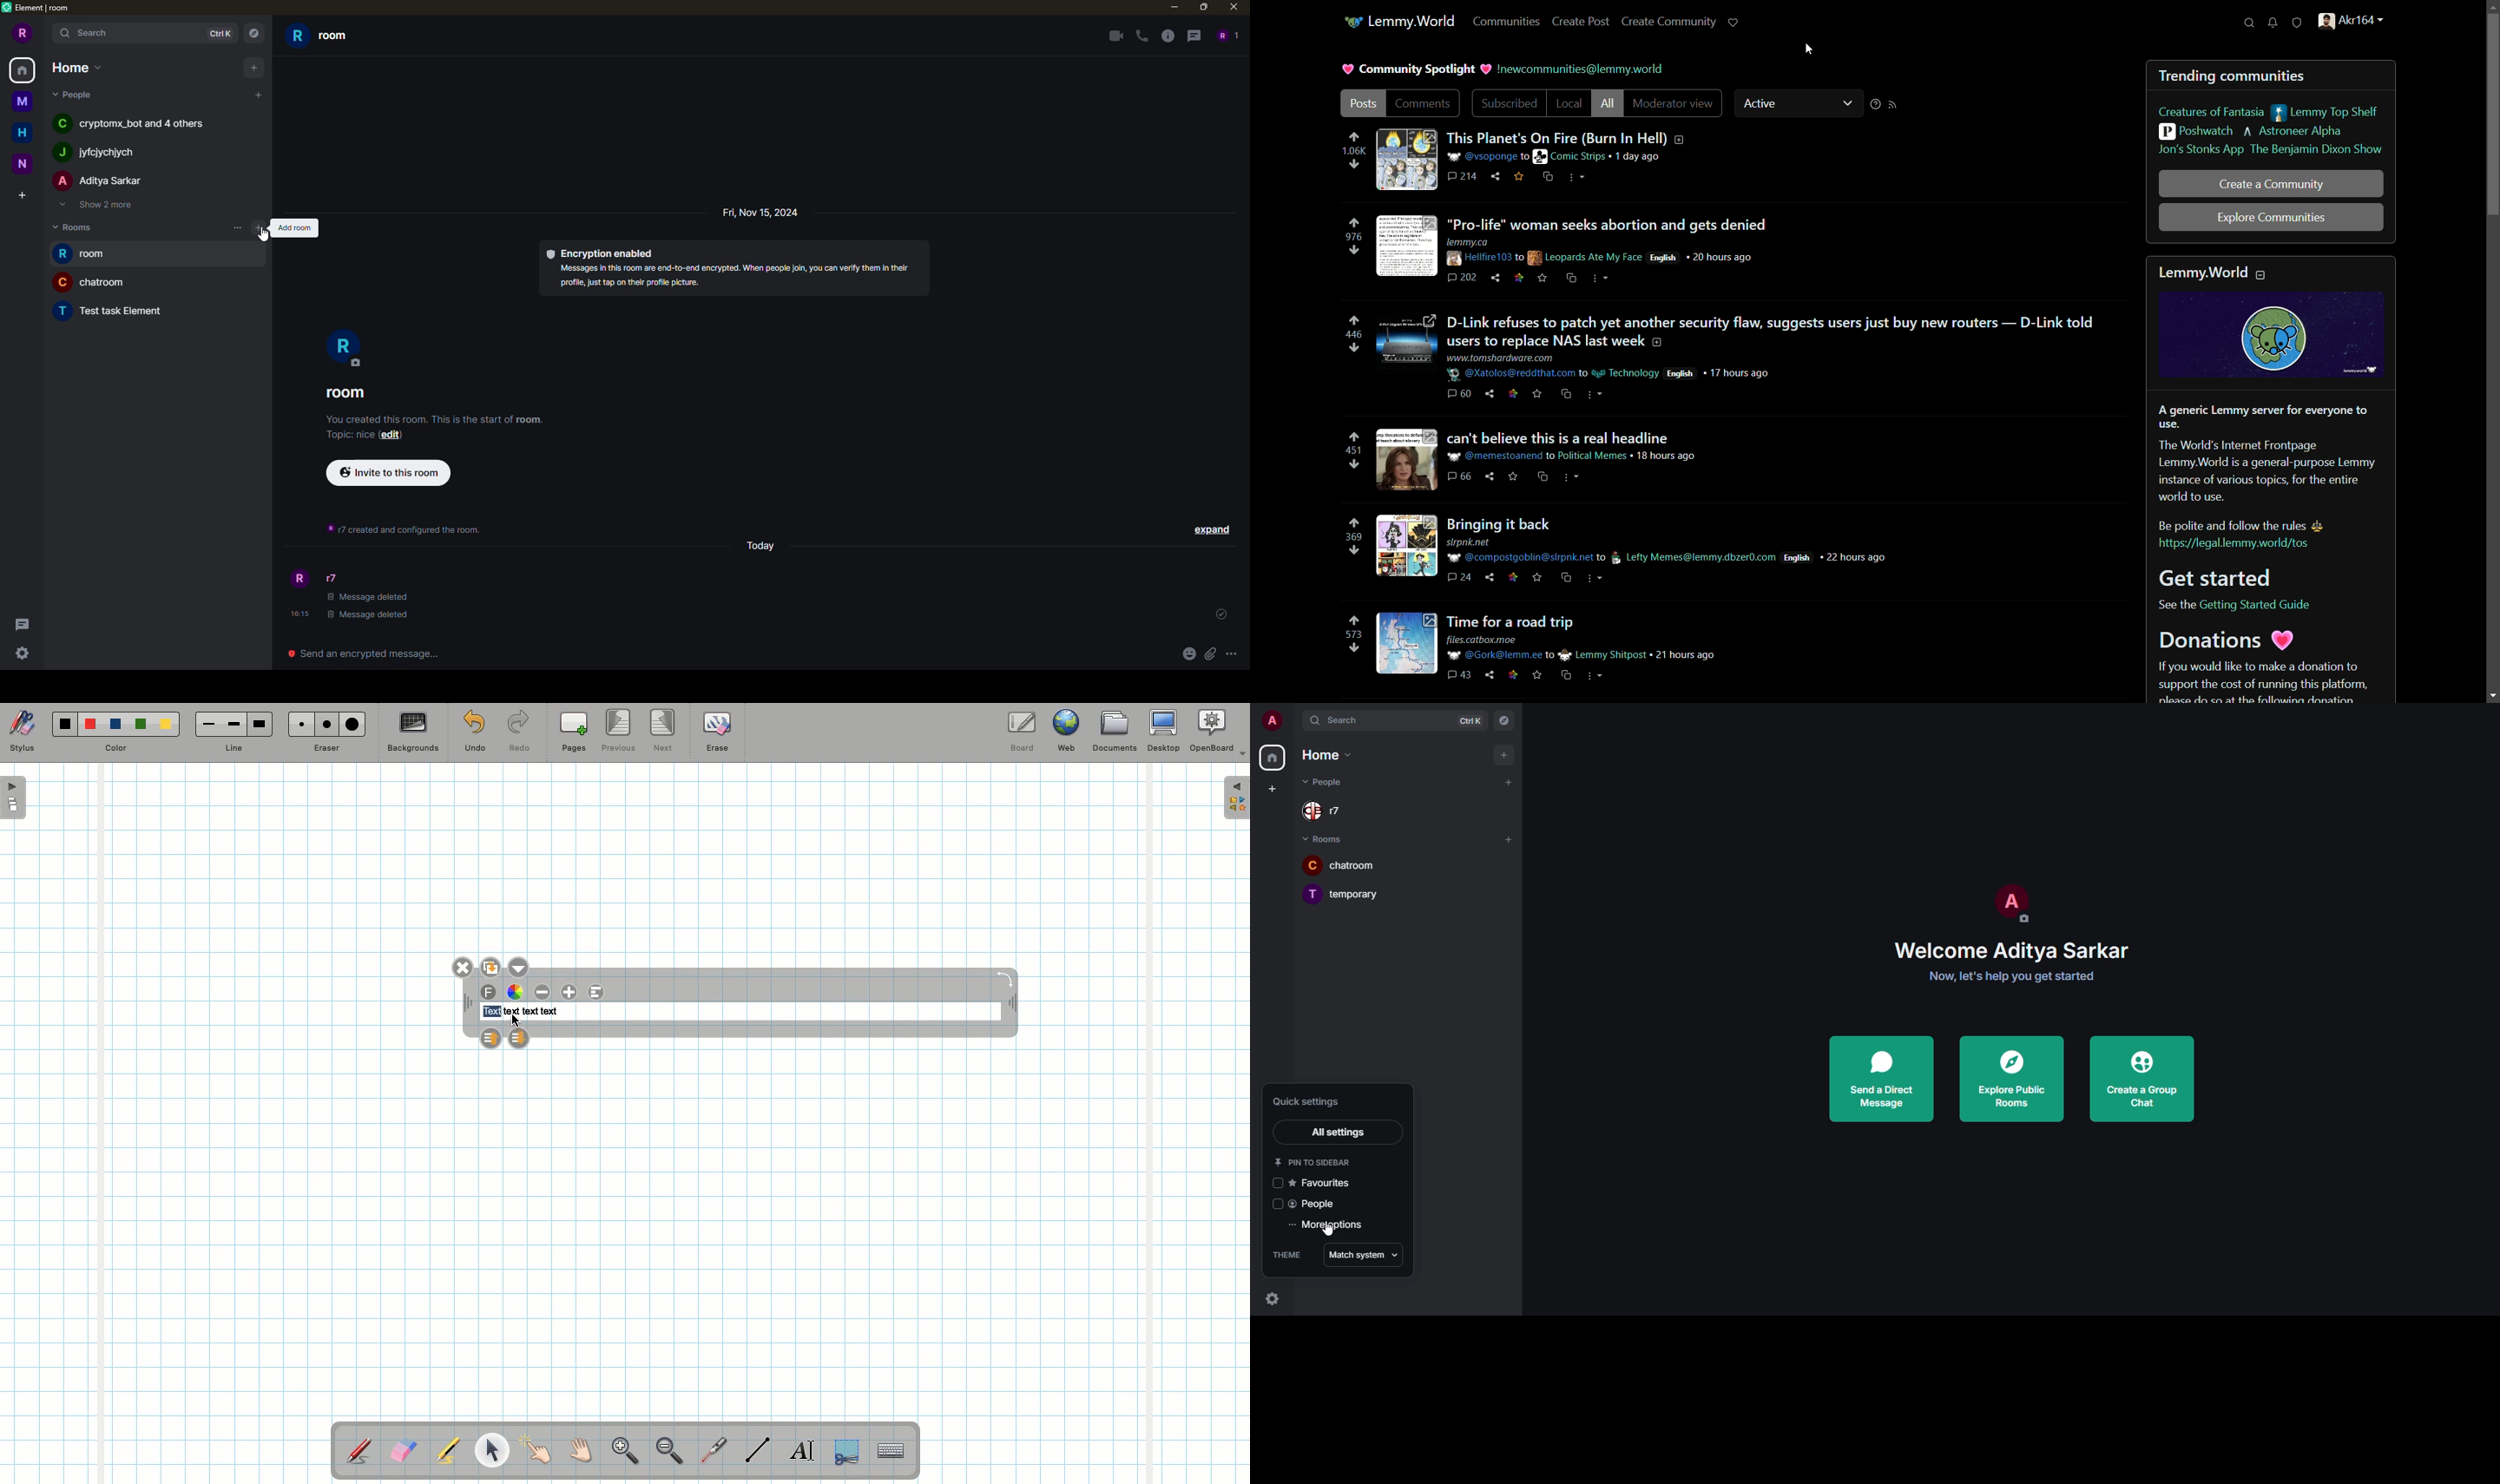 This screenshot has width=2520, height=1484. What do you see at coordinates (1218, 731) in the screenshot?
I see `OpenBoard` at bounding box center [1218, 731].